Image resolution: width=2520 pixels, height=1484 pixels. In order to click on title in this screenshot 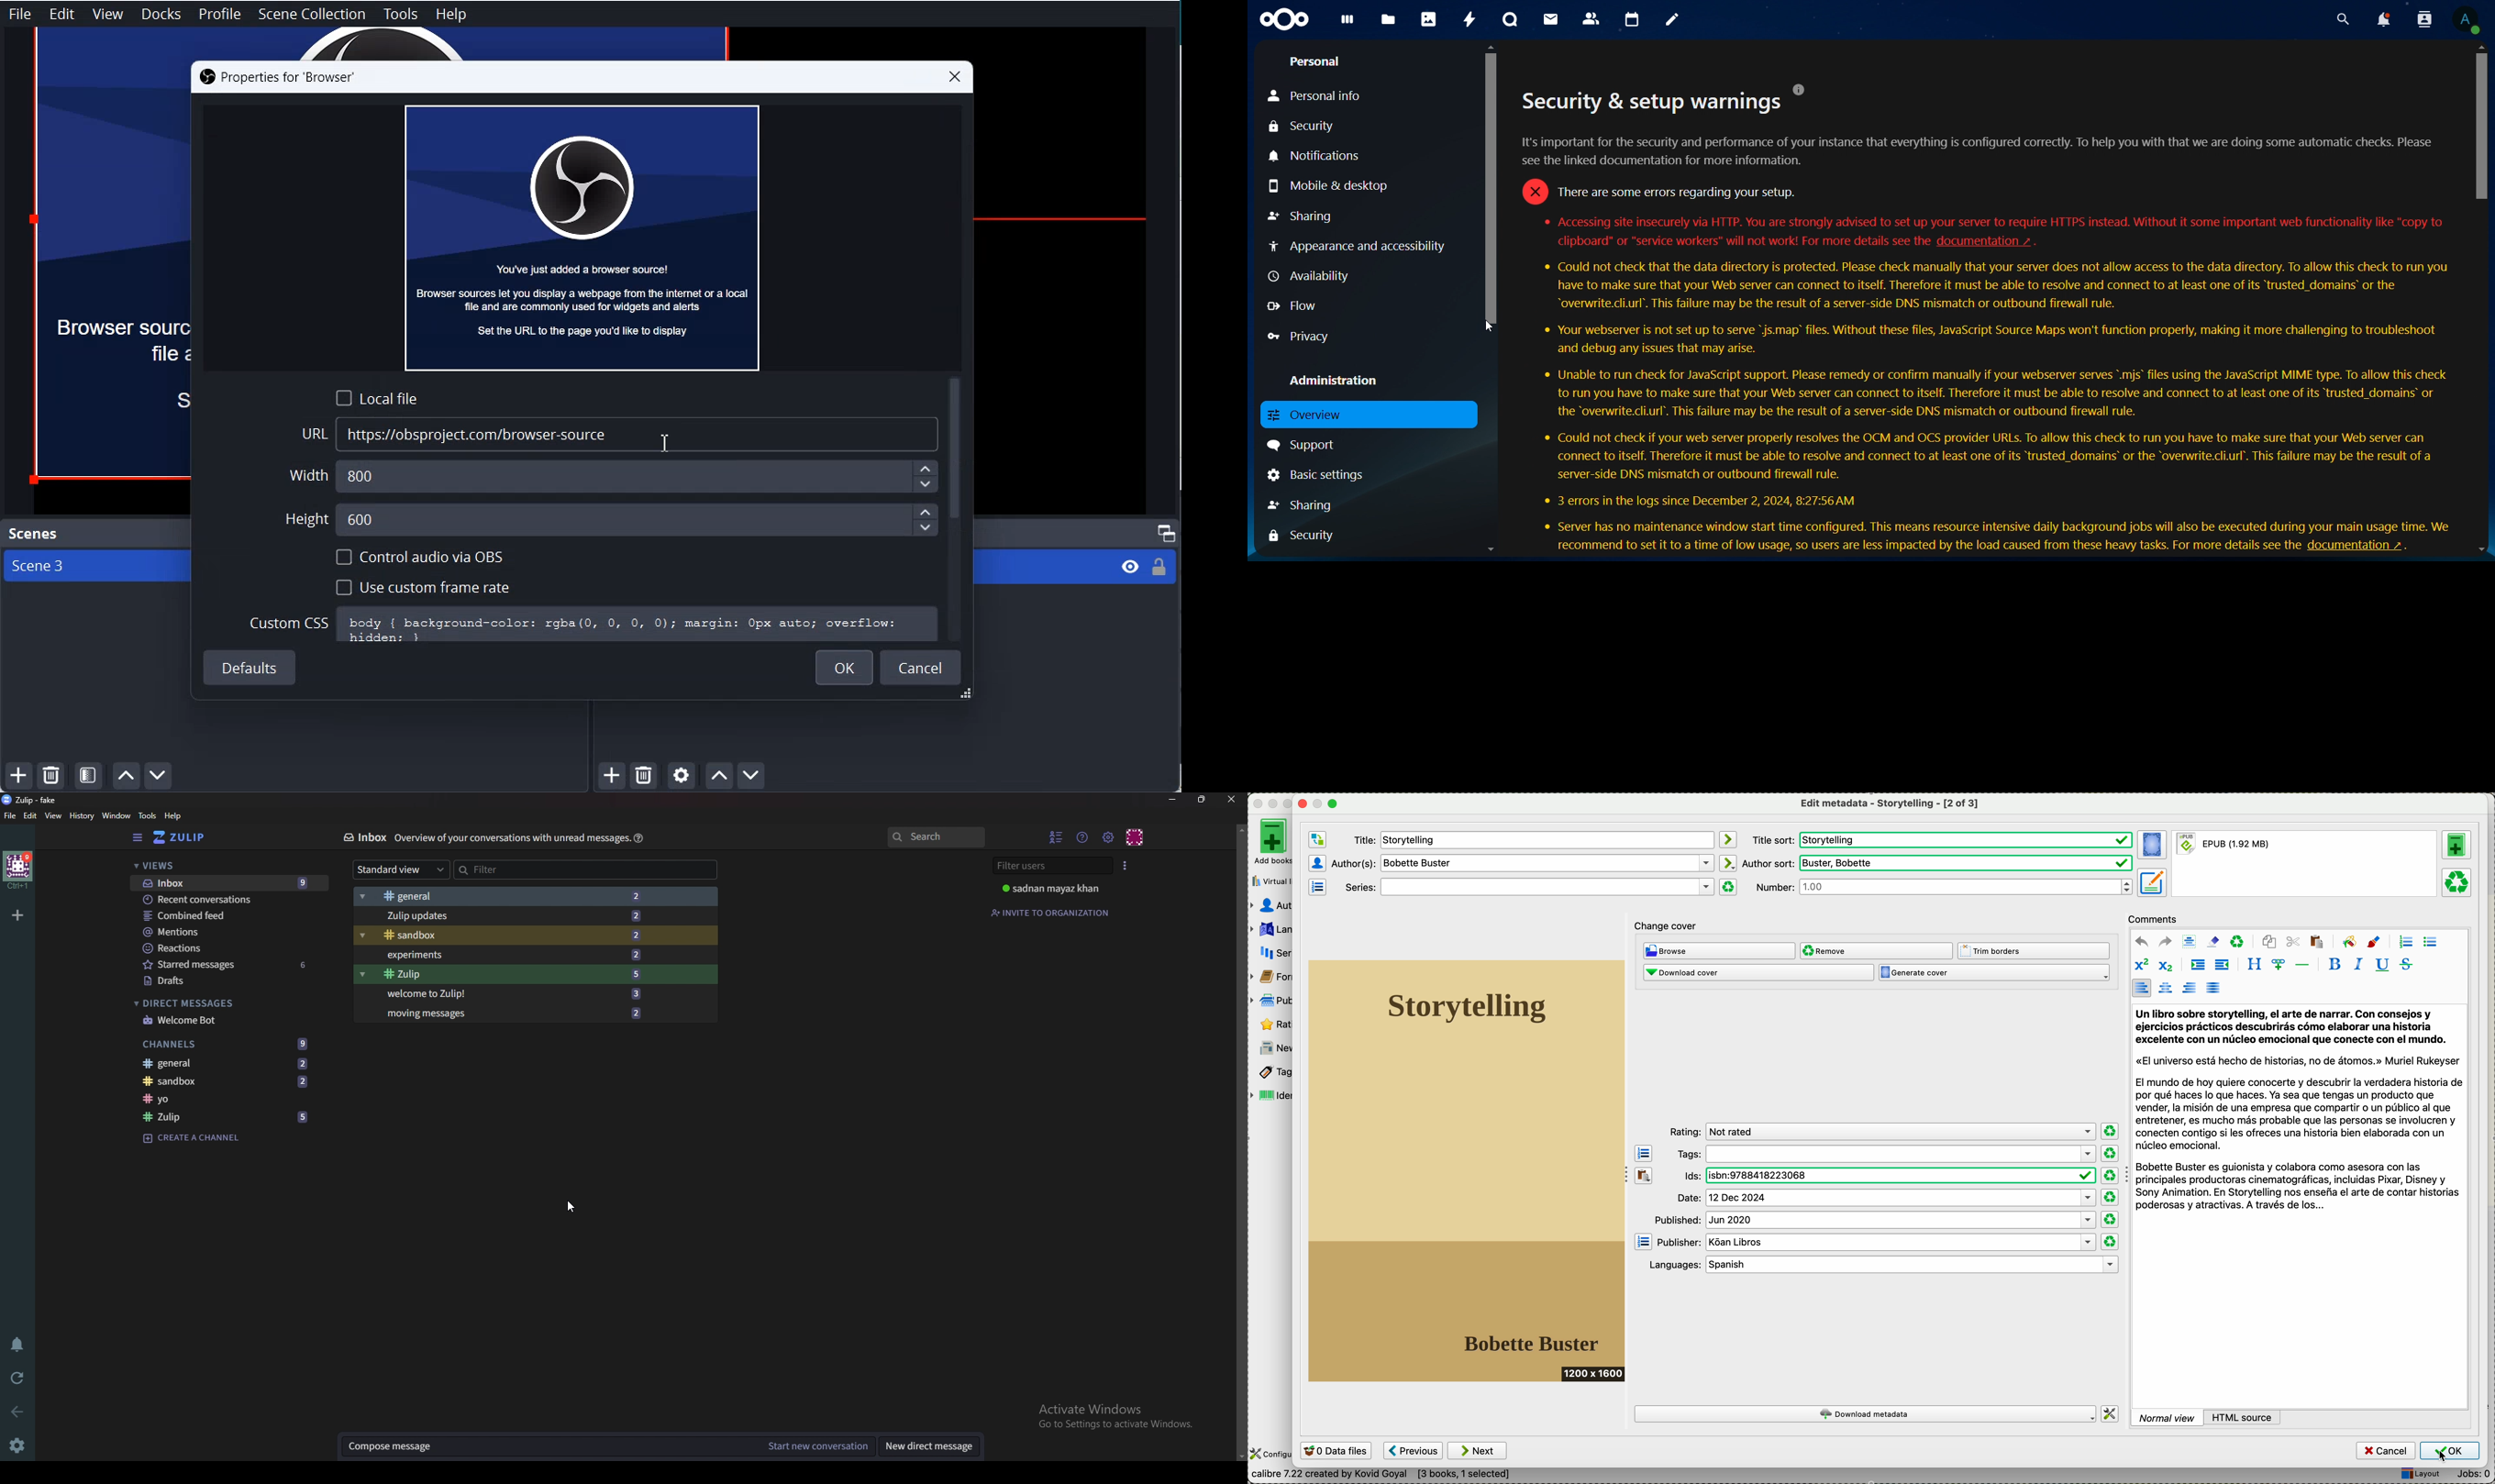, I will do `click(1532, 840)`.